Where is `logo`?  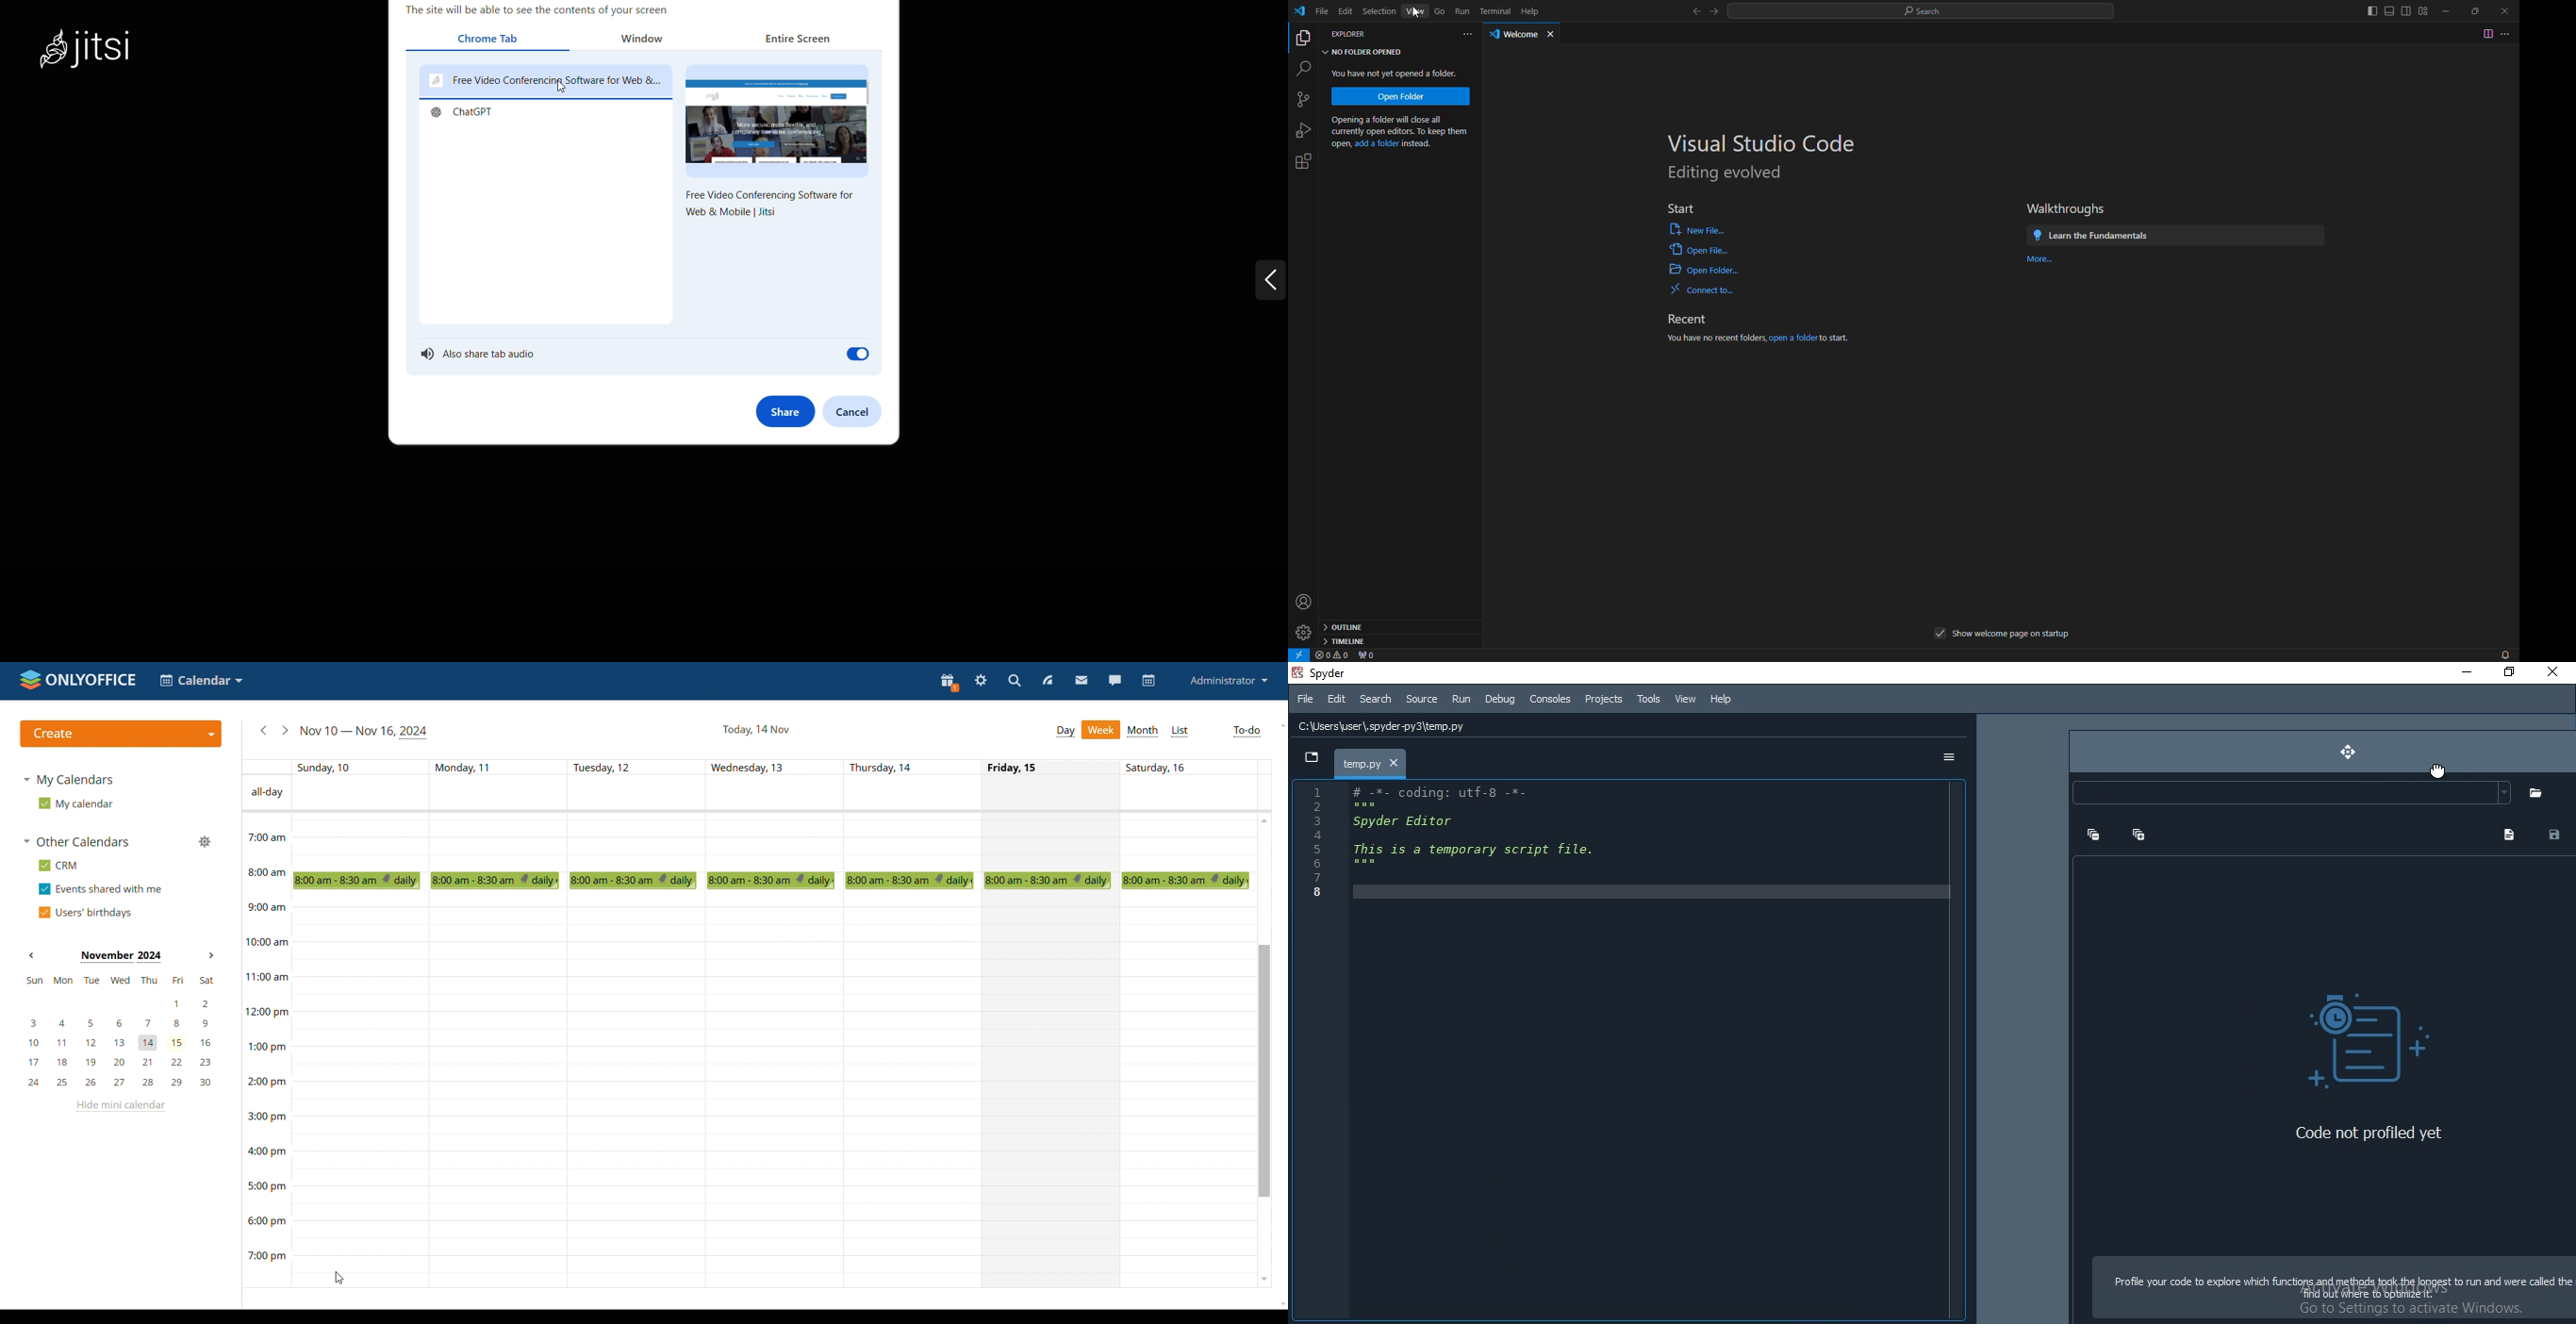
logo is located at coordinates (78, 679).